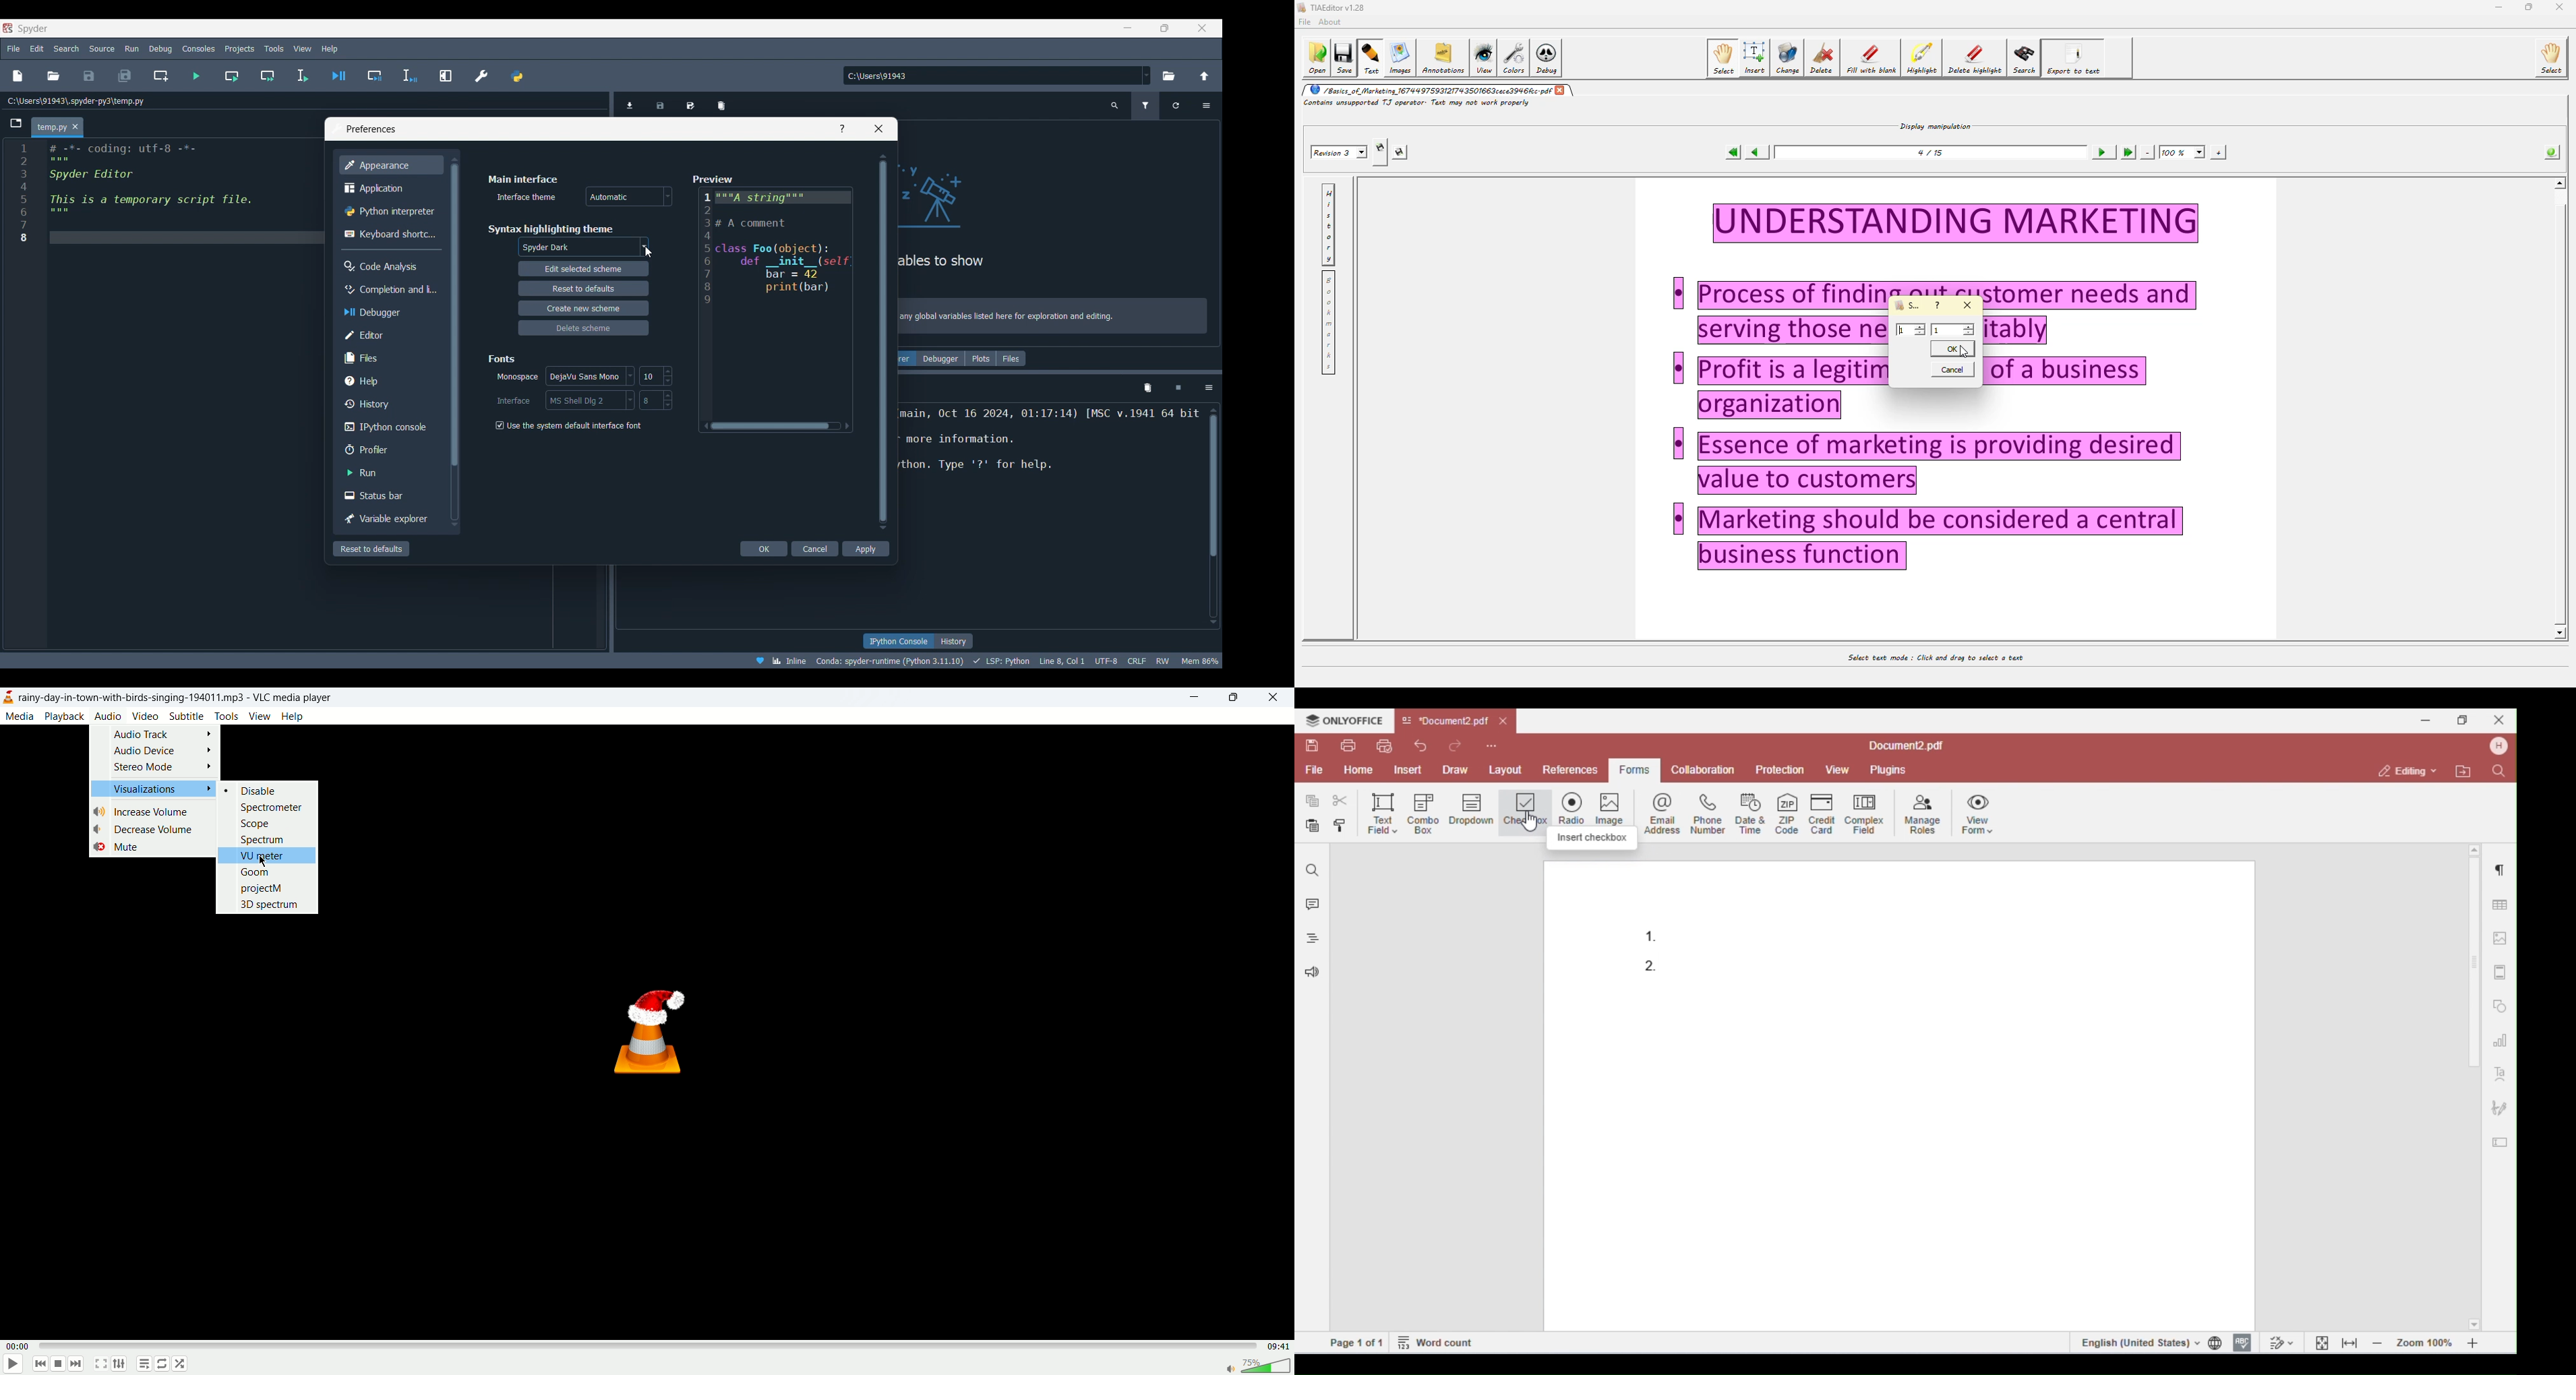 The image size is (2576, 1400). What do you see at coordinates (256, 824) in the screenshot?
I see `scope` at bounding box center [256, 824].